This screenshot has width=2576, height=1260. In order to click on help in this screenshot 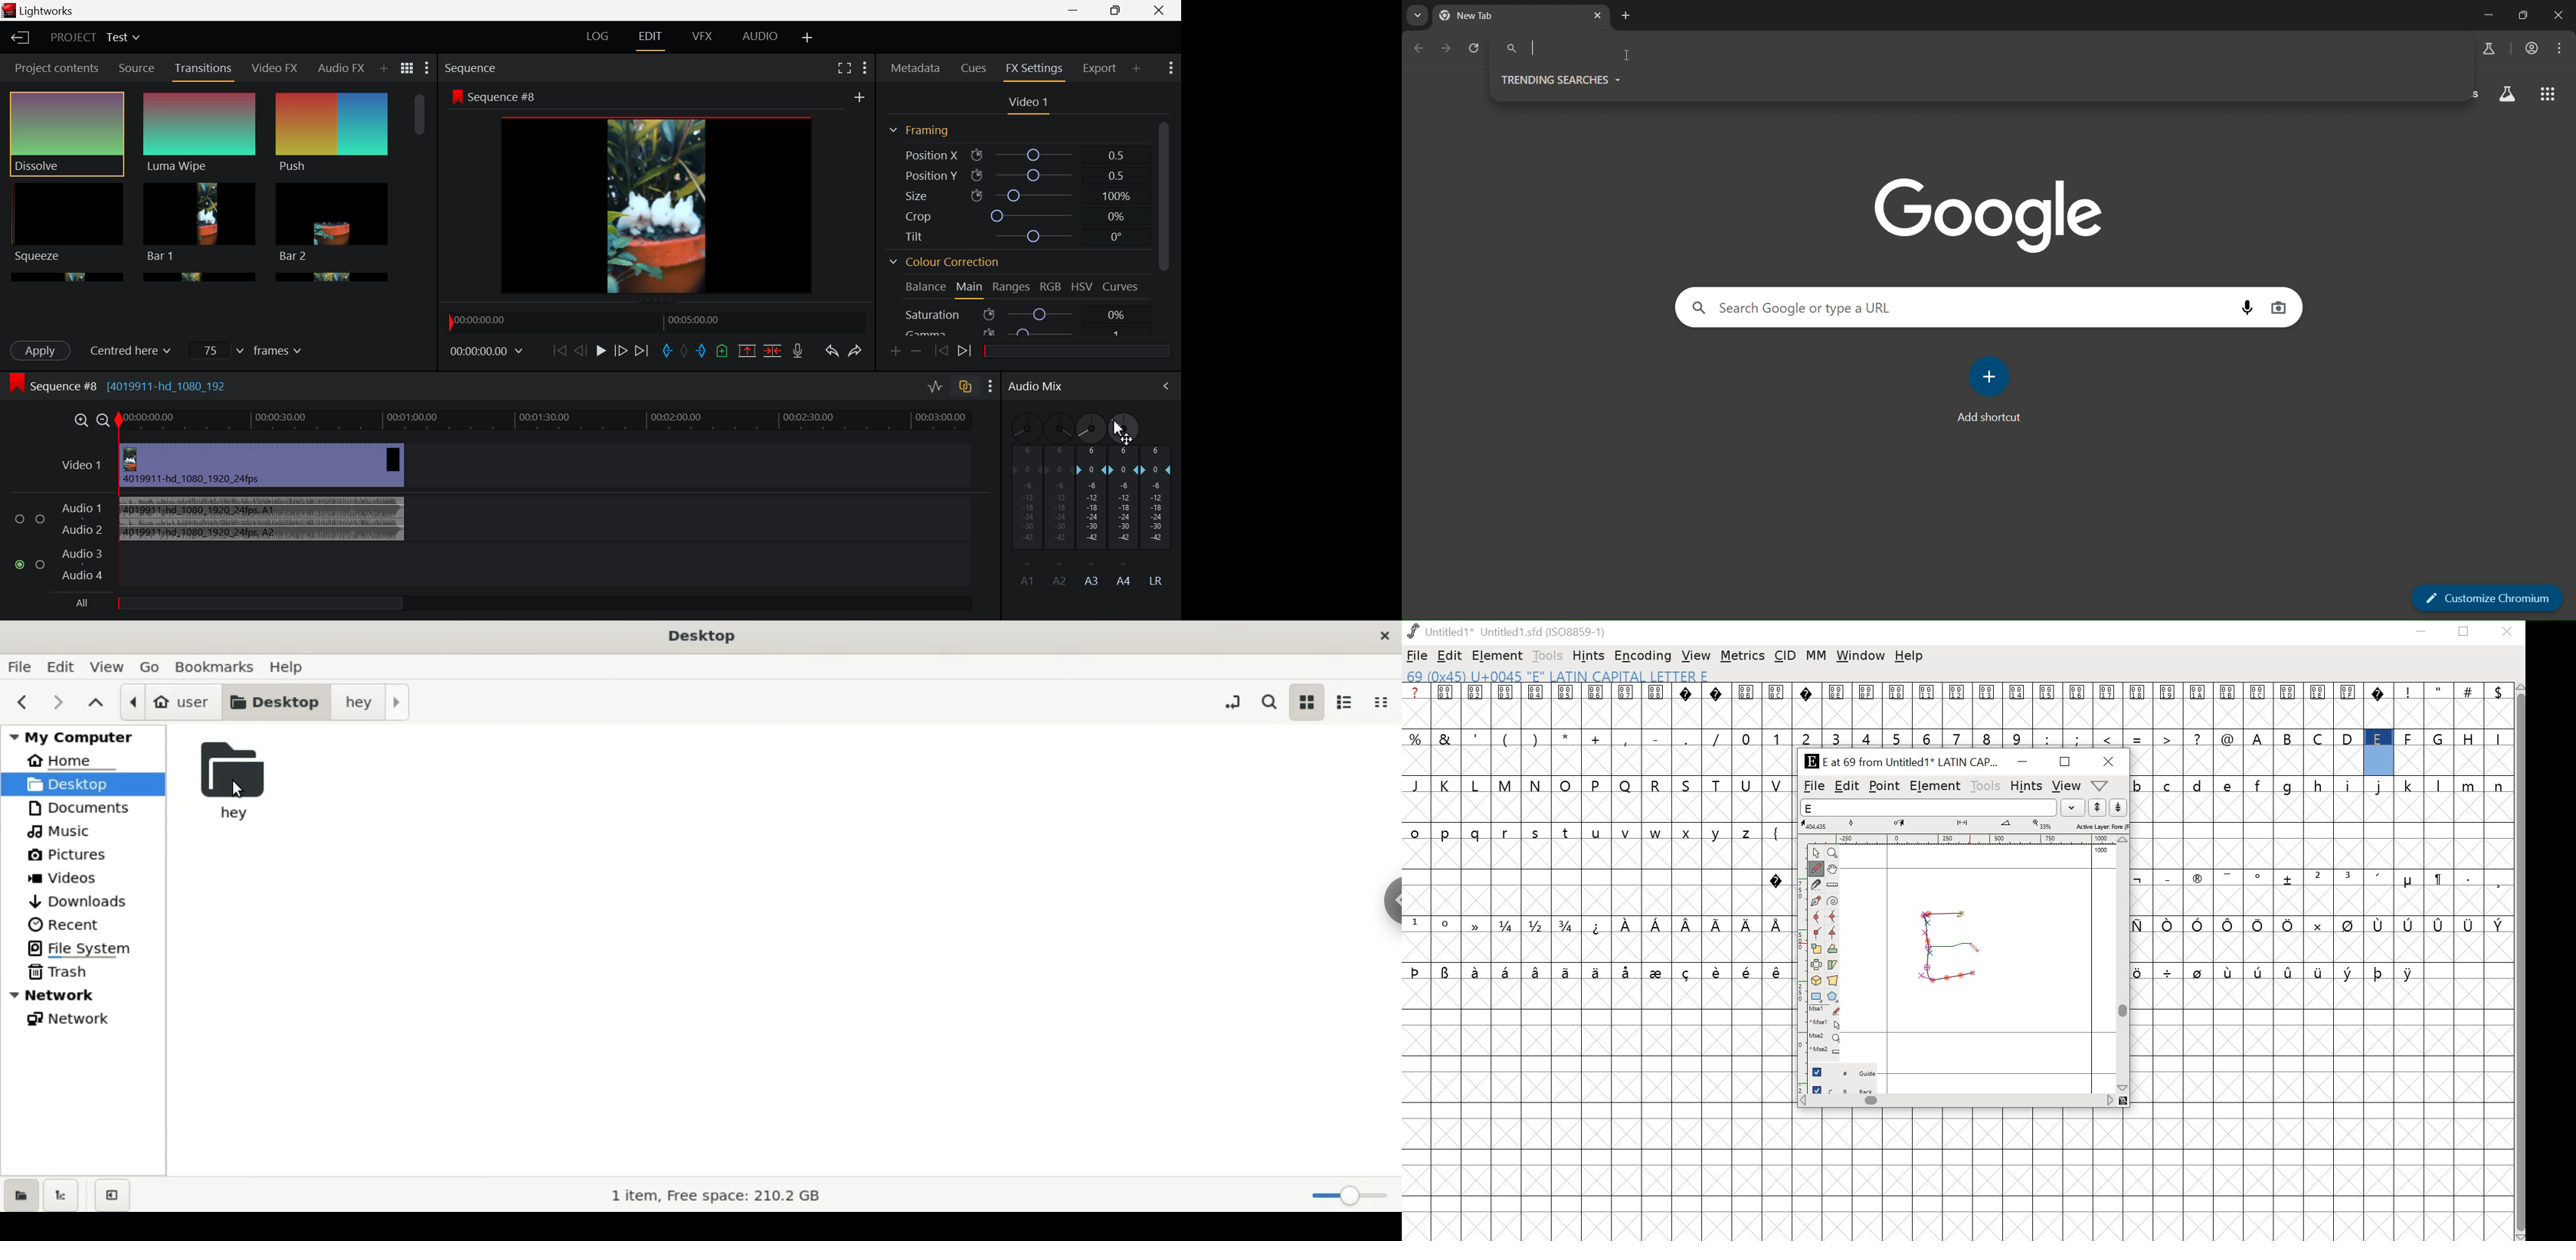, I will do `click(1909, 656)`.